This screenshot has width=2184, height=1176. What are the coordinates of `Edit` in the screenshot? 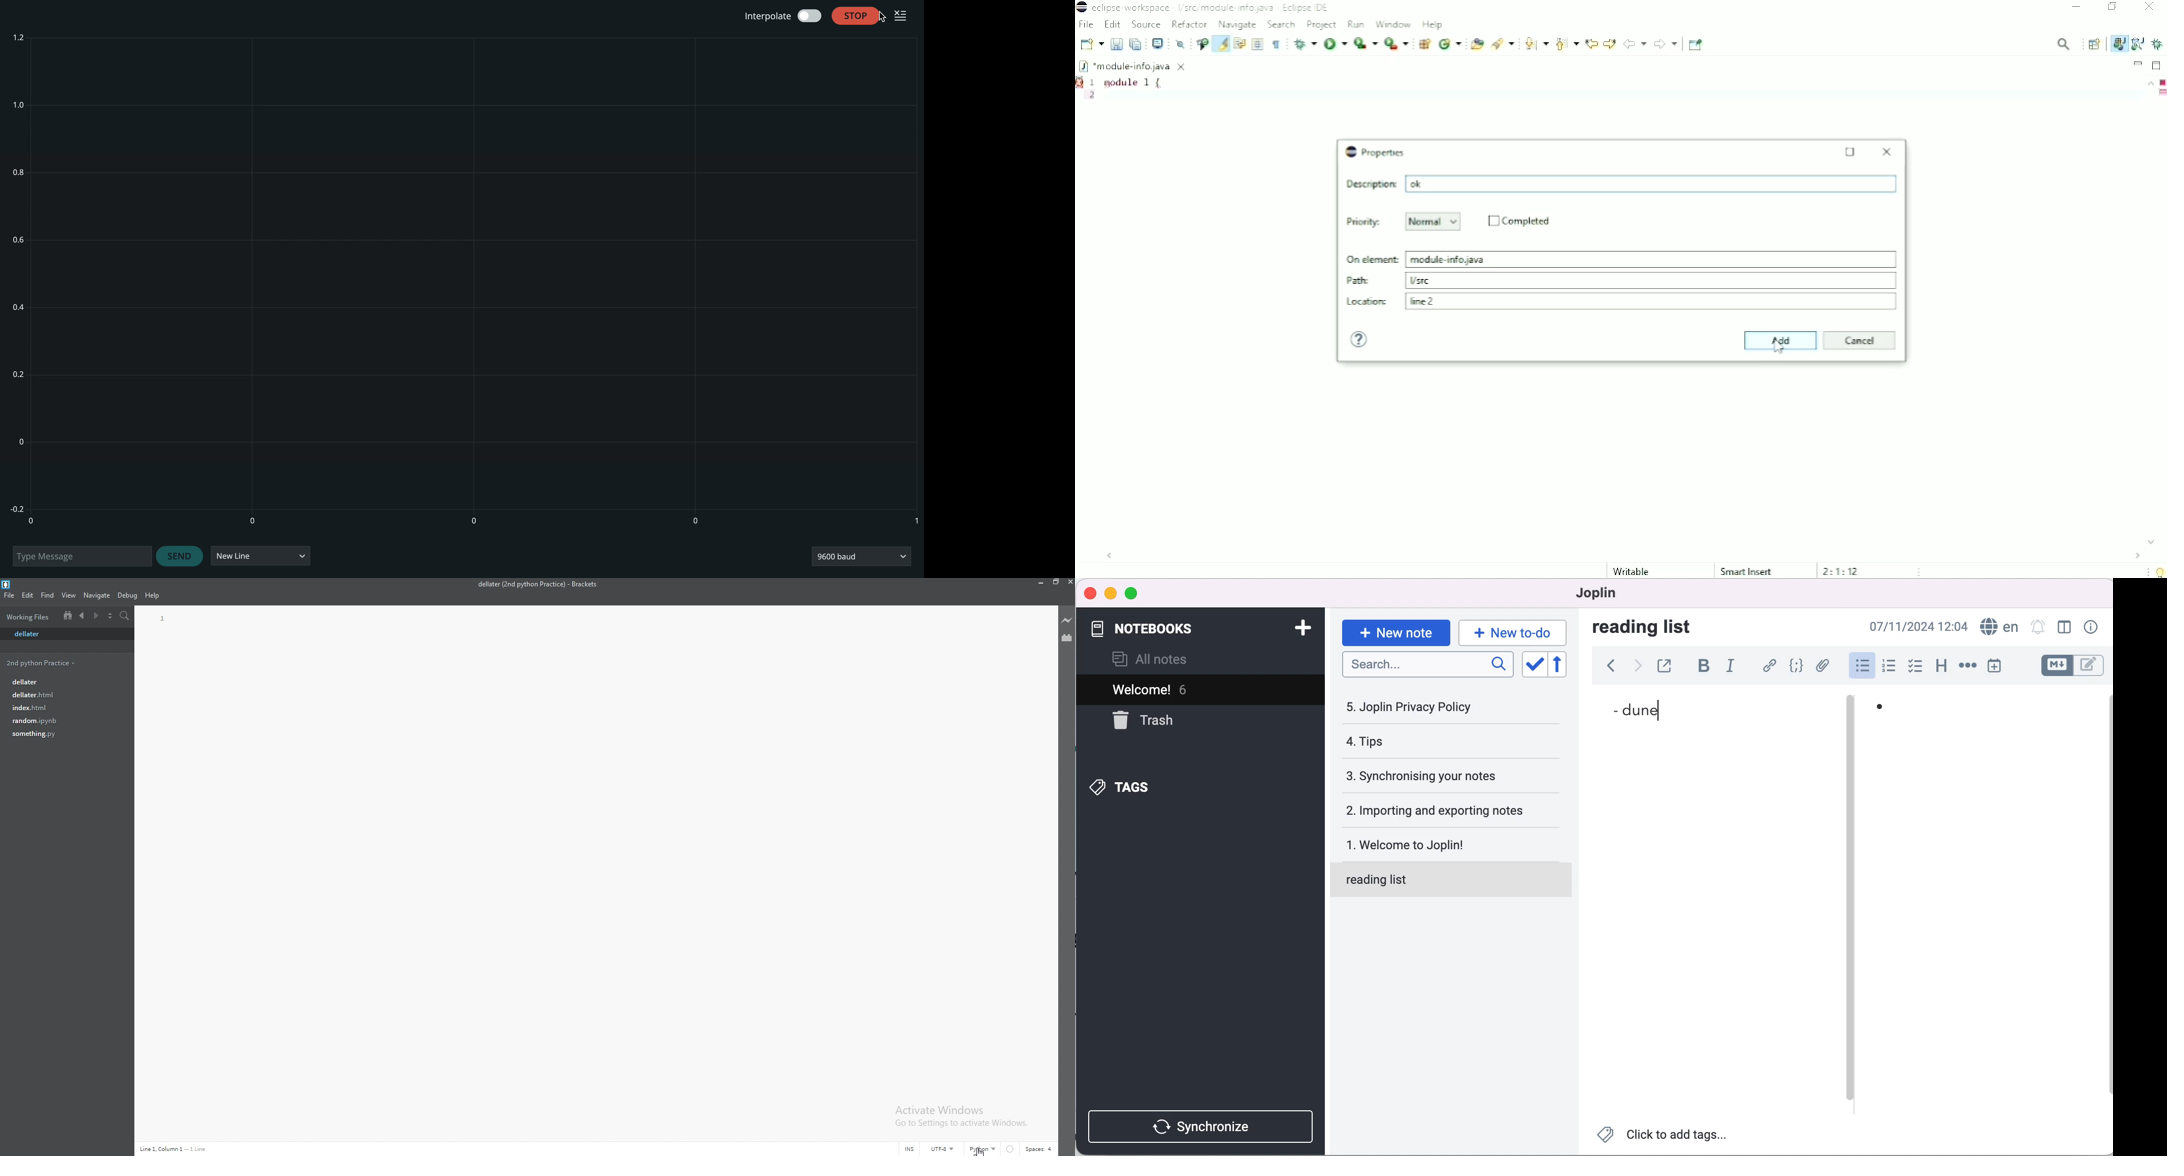 It's located at (1113, 24).